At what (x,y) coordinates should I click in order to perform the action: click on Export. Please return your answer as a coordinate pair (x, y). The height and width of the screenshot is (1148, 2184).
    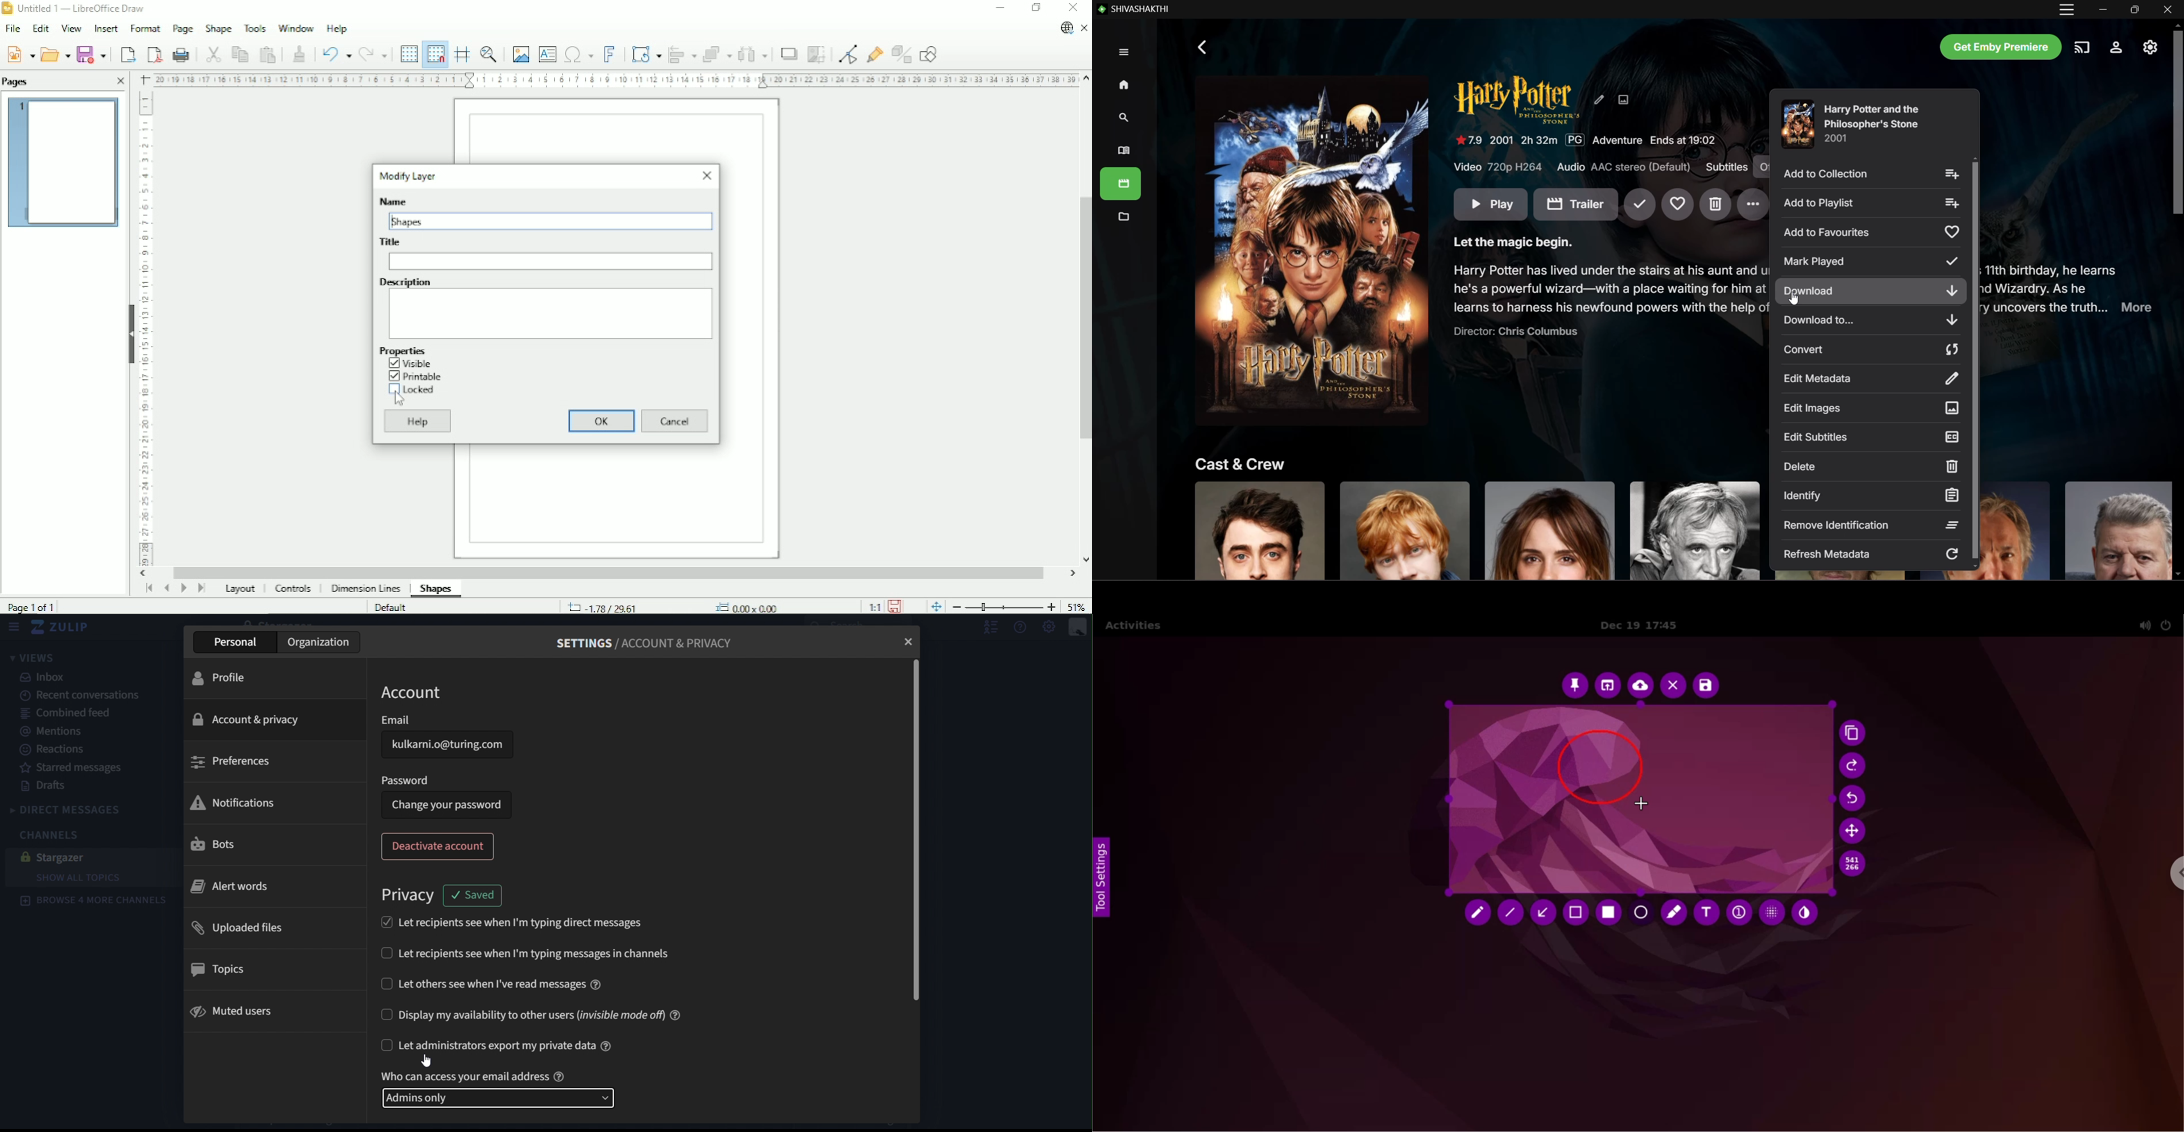
    Looking at the image, I should click on (126, 53).